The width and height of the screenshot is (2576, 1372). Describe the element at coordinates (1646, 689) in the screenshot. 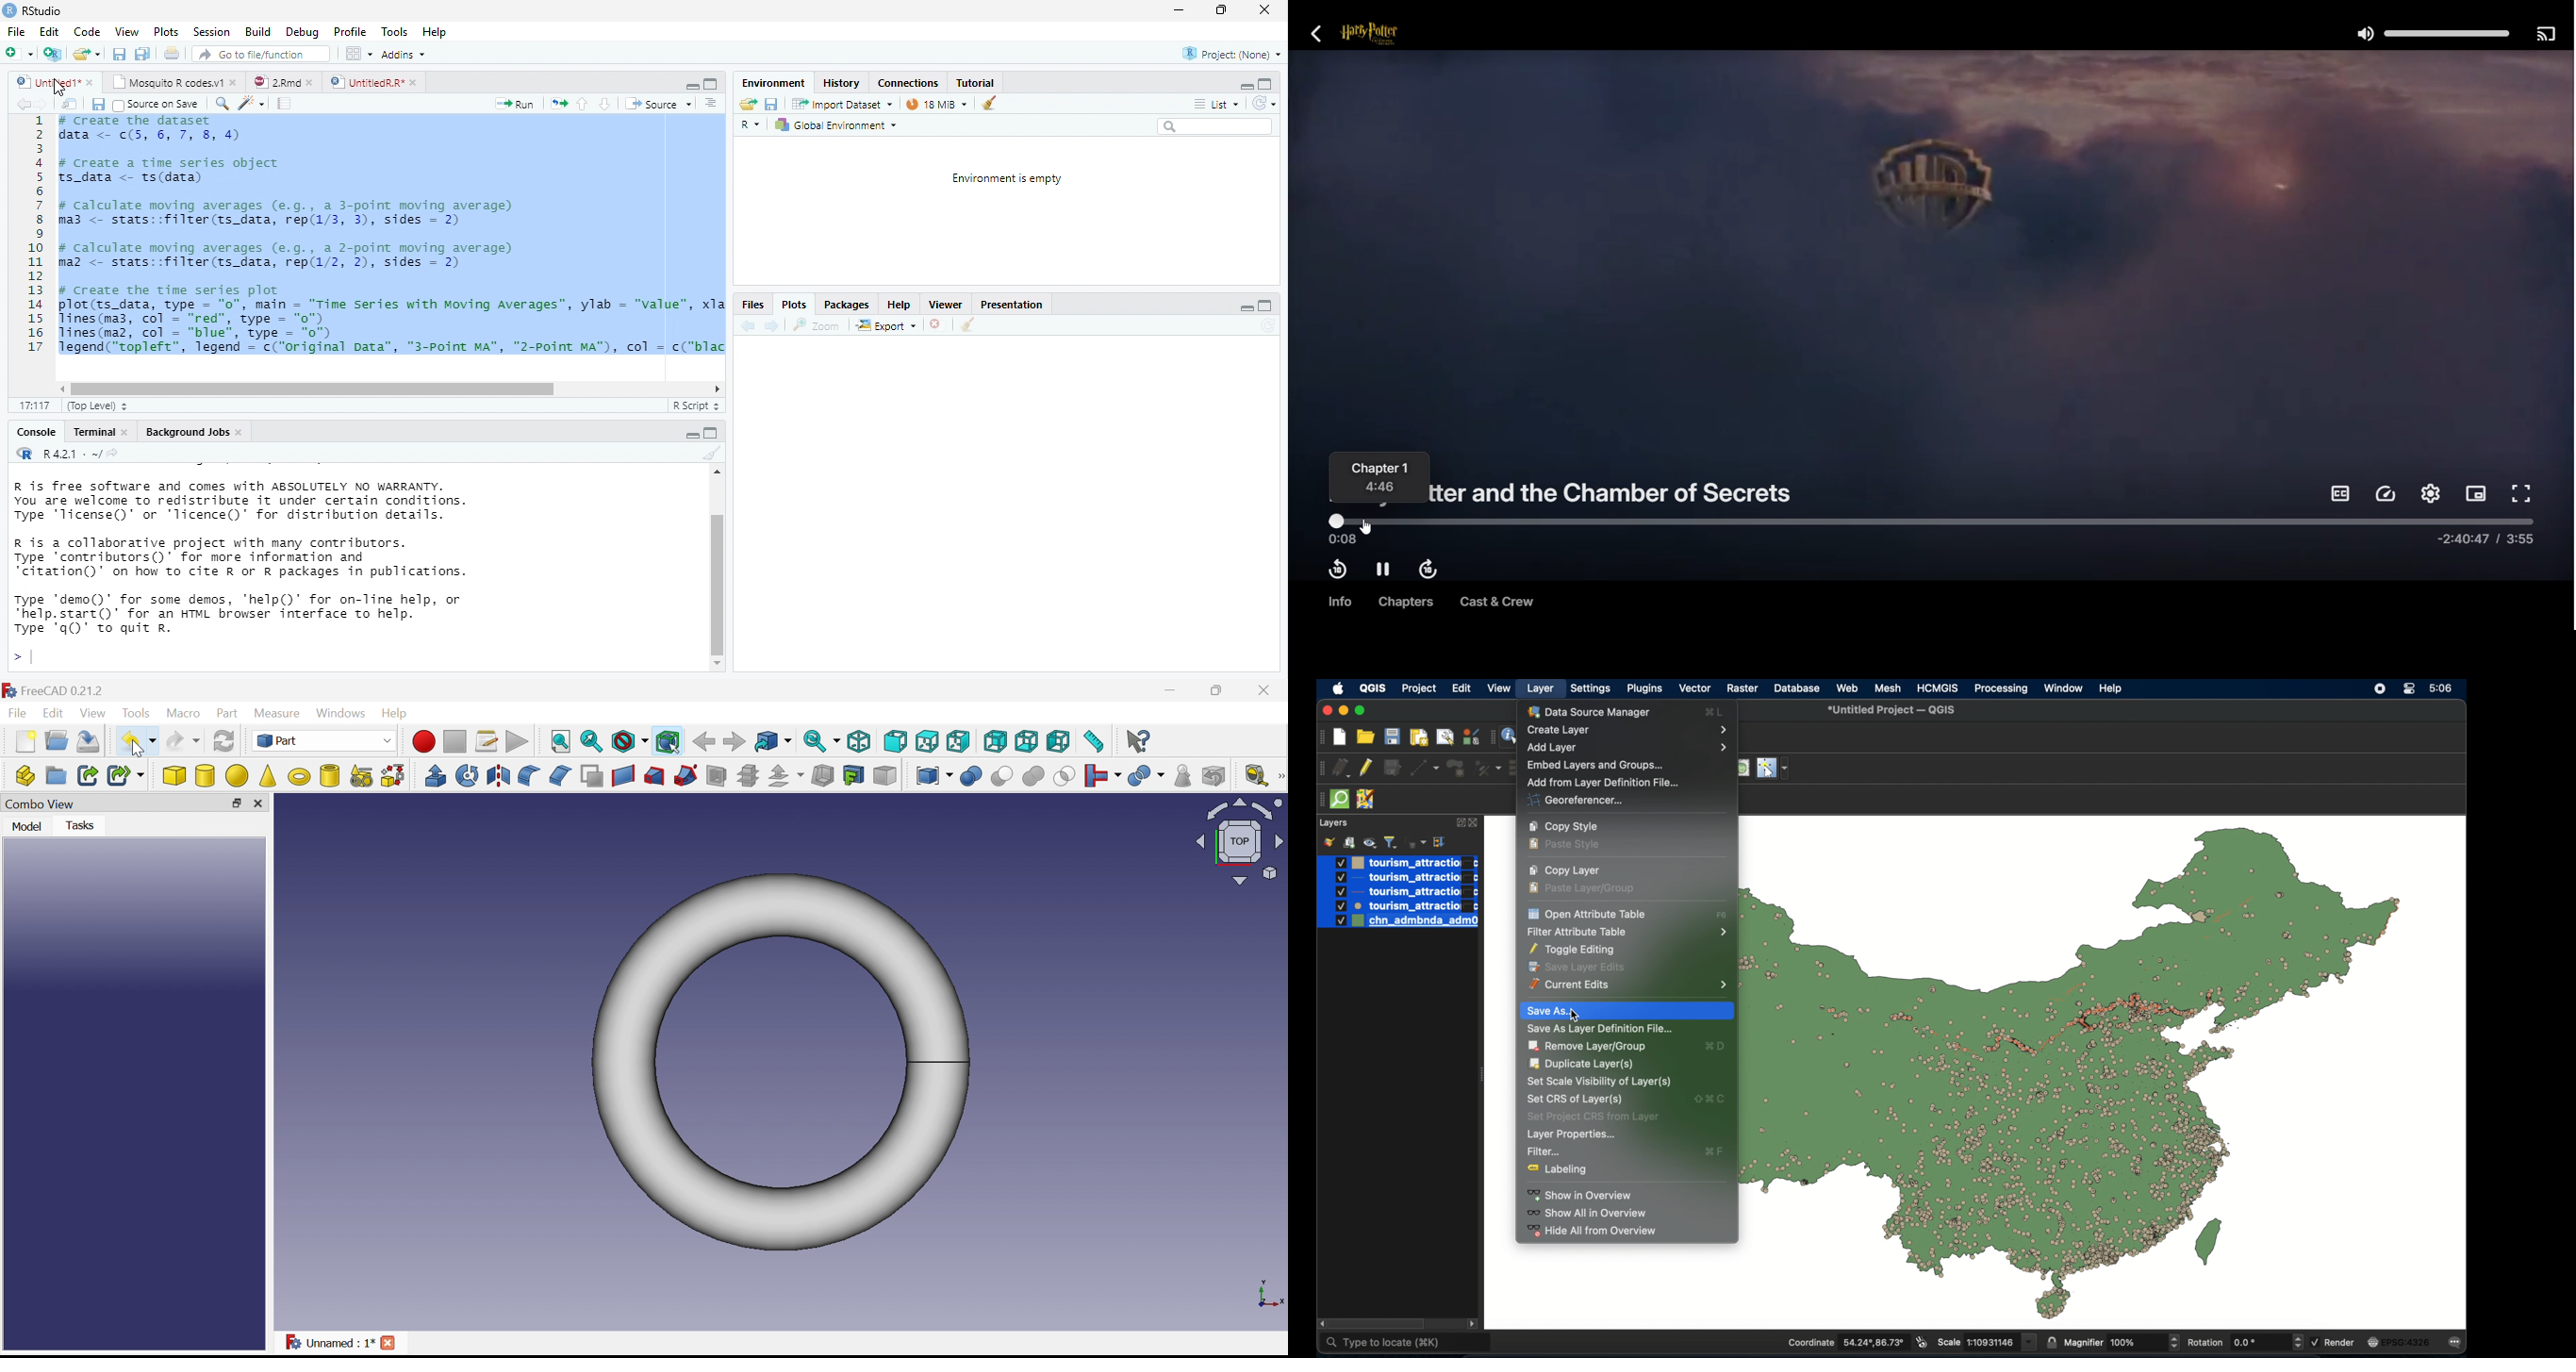

I see `plugins` at that location.